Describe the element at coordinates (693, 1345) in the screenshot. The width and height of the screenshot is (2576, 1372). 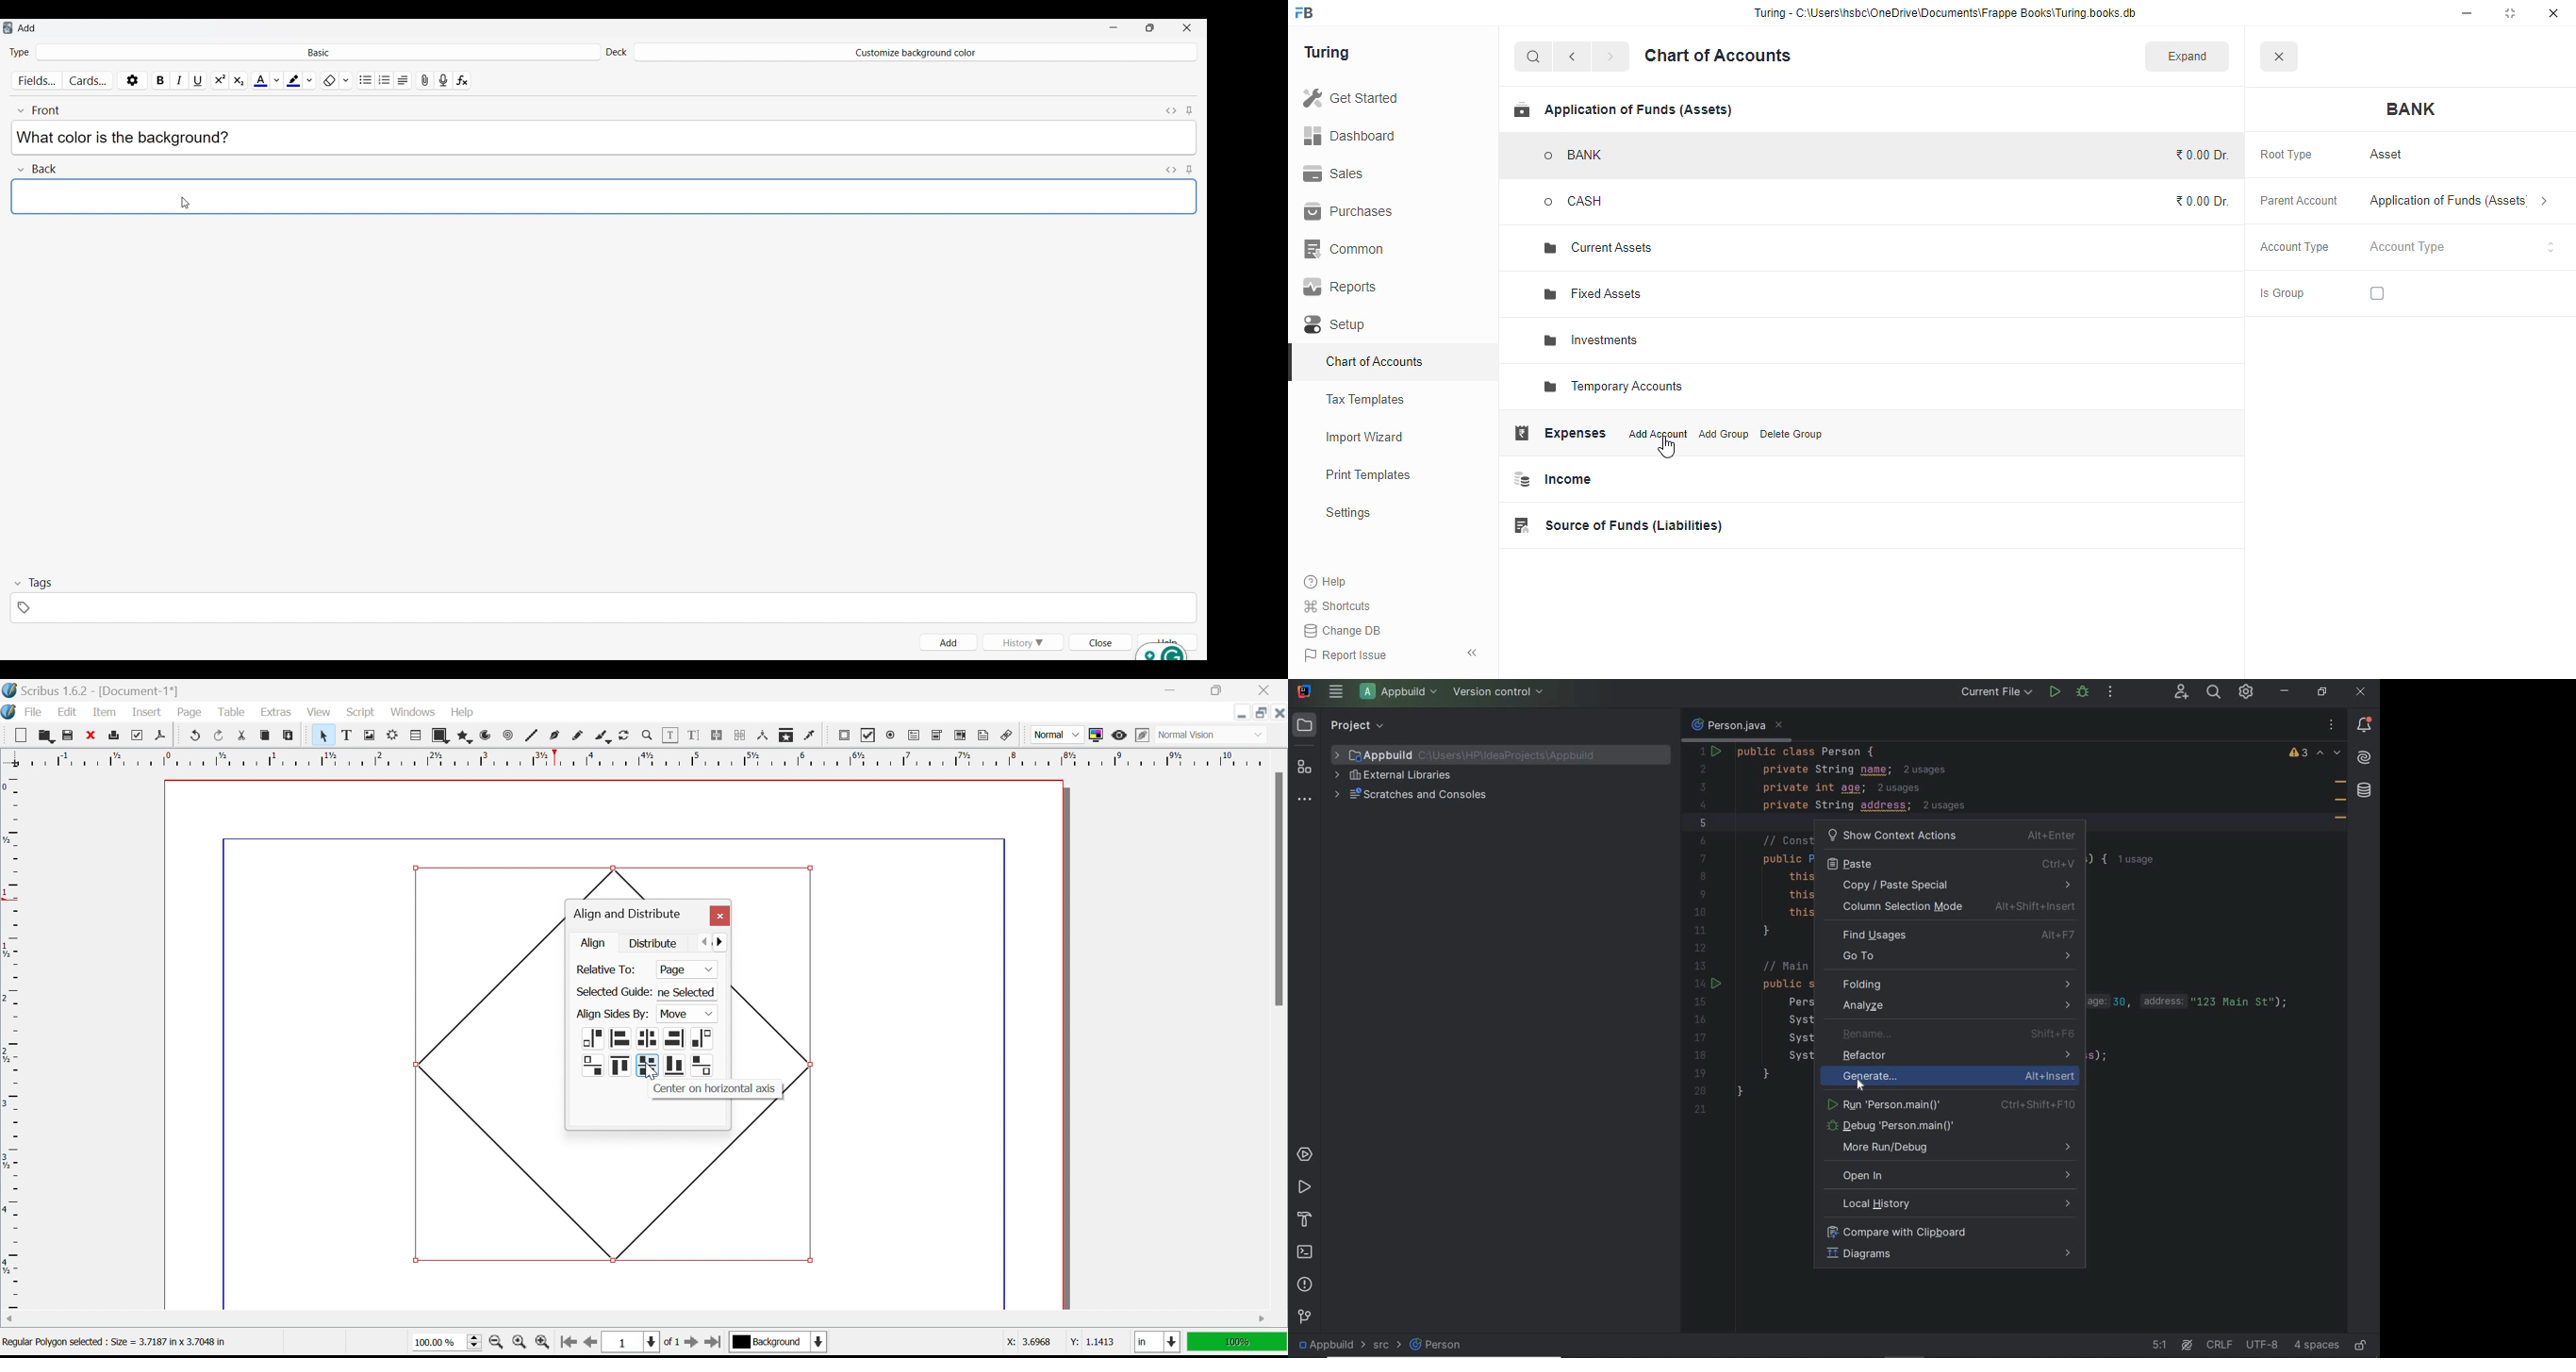
I see `Go to the next page` at that location.